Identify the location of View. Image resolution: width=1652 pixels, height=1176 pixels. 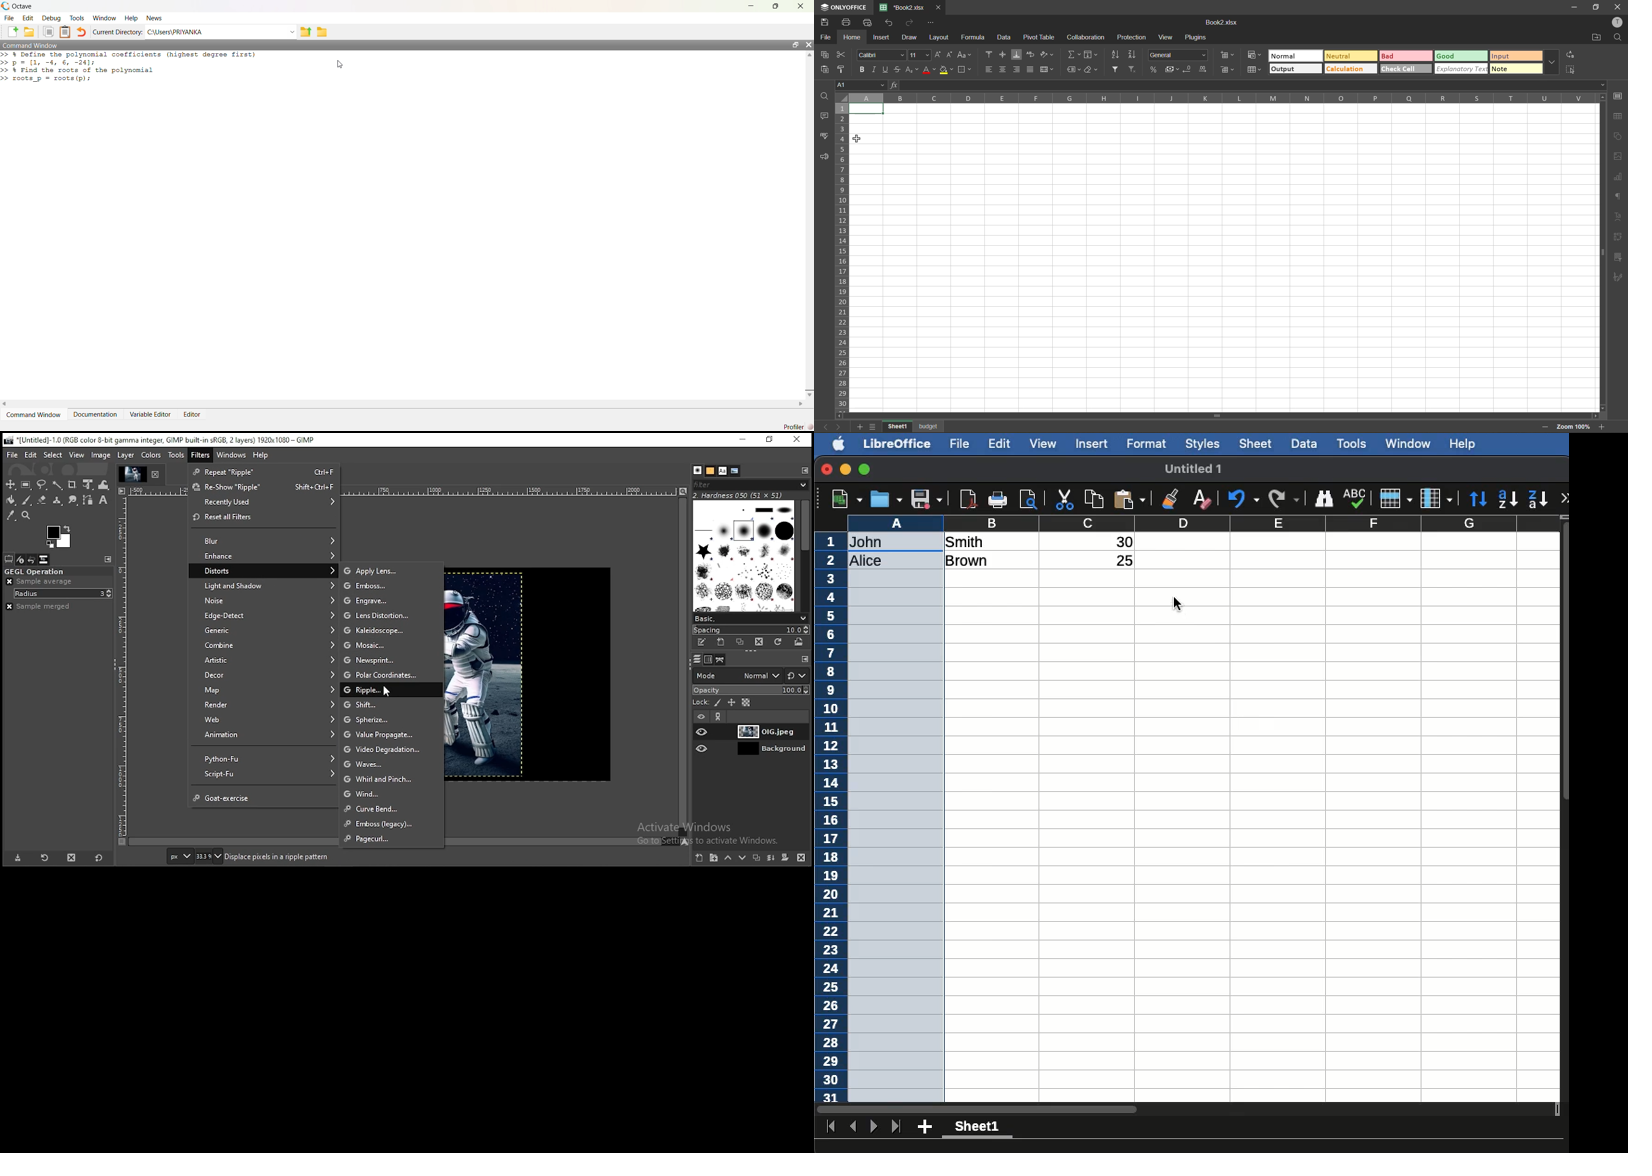
(1042, 444).